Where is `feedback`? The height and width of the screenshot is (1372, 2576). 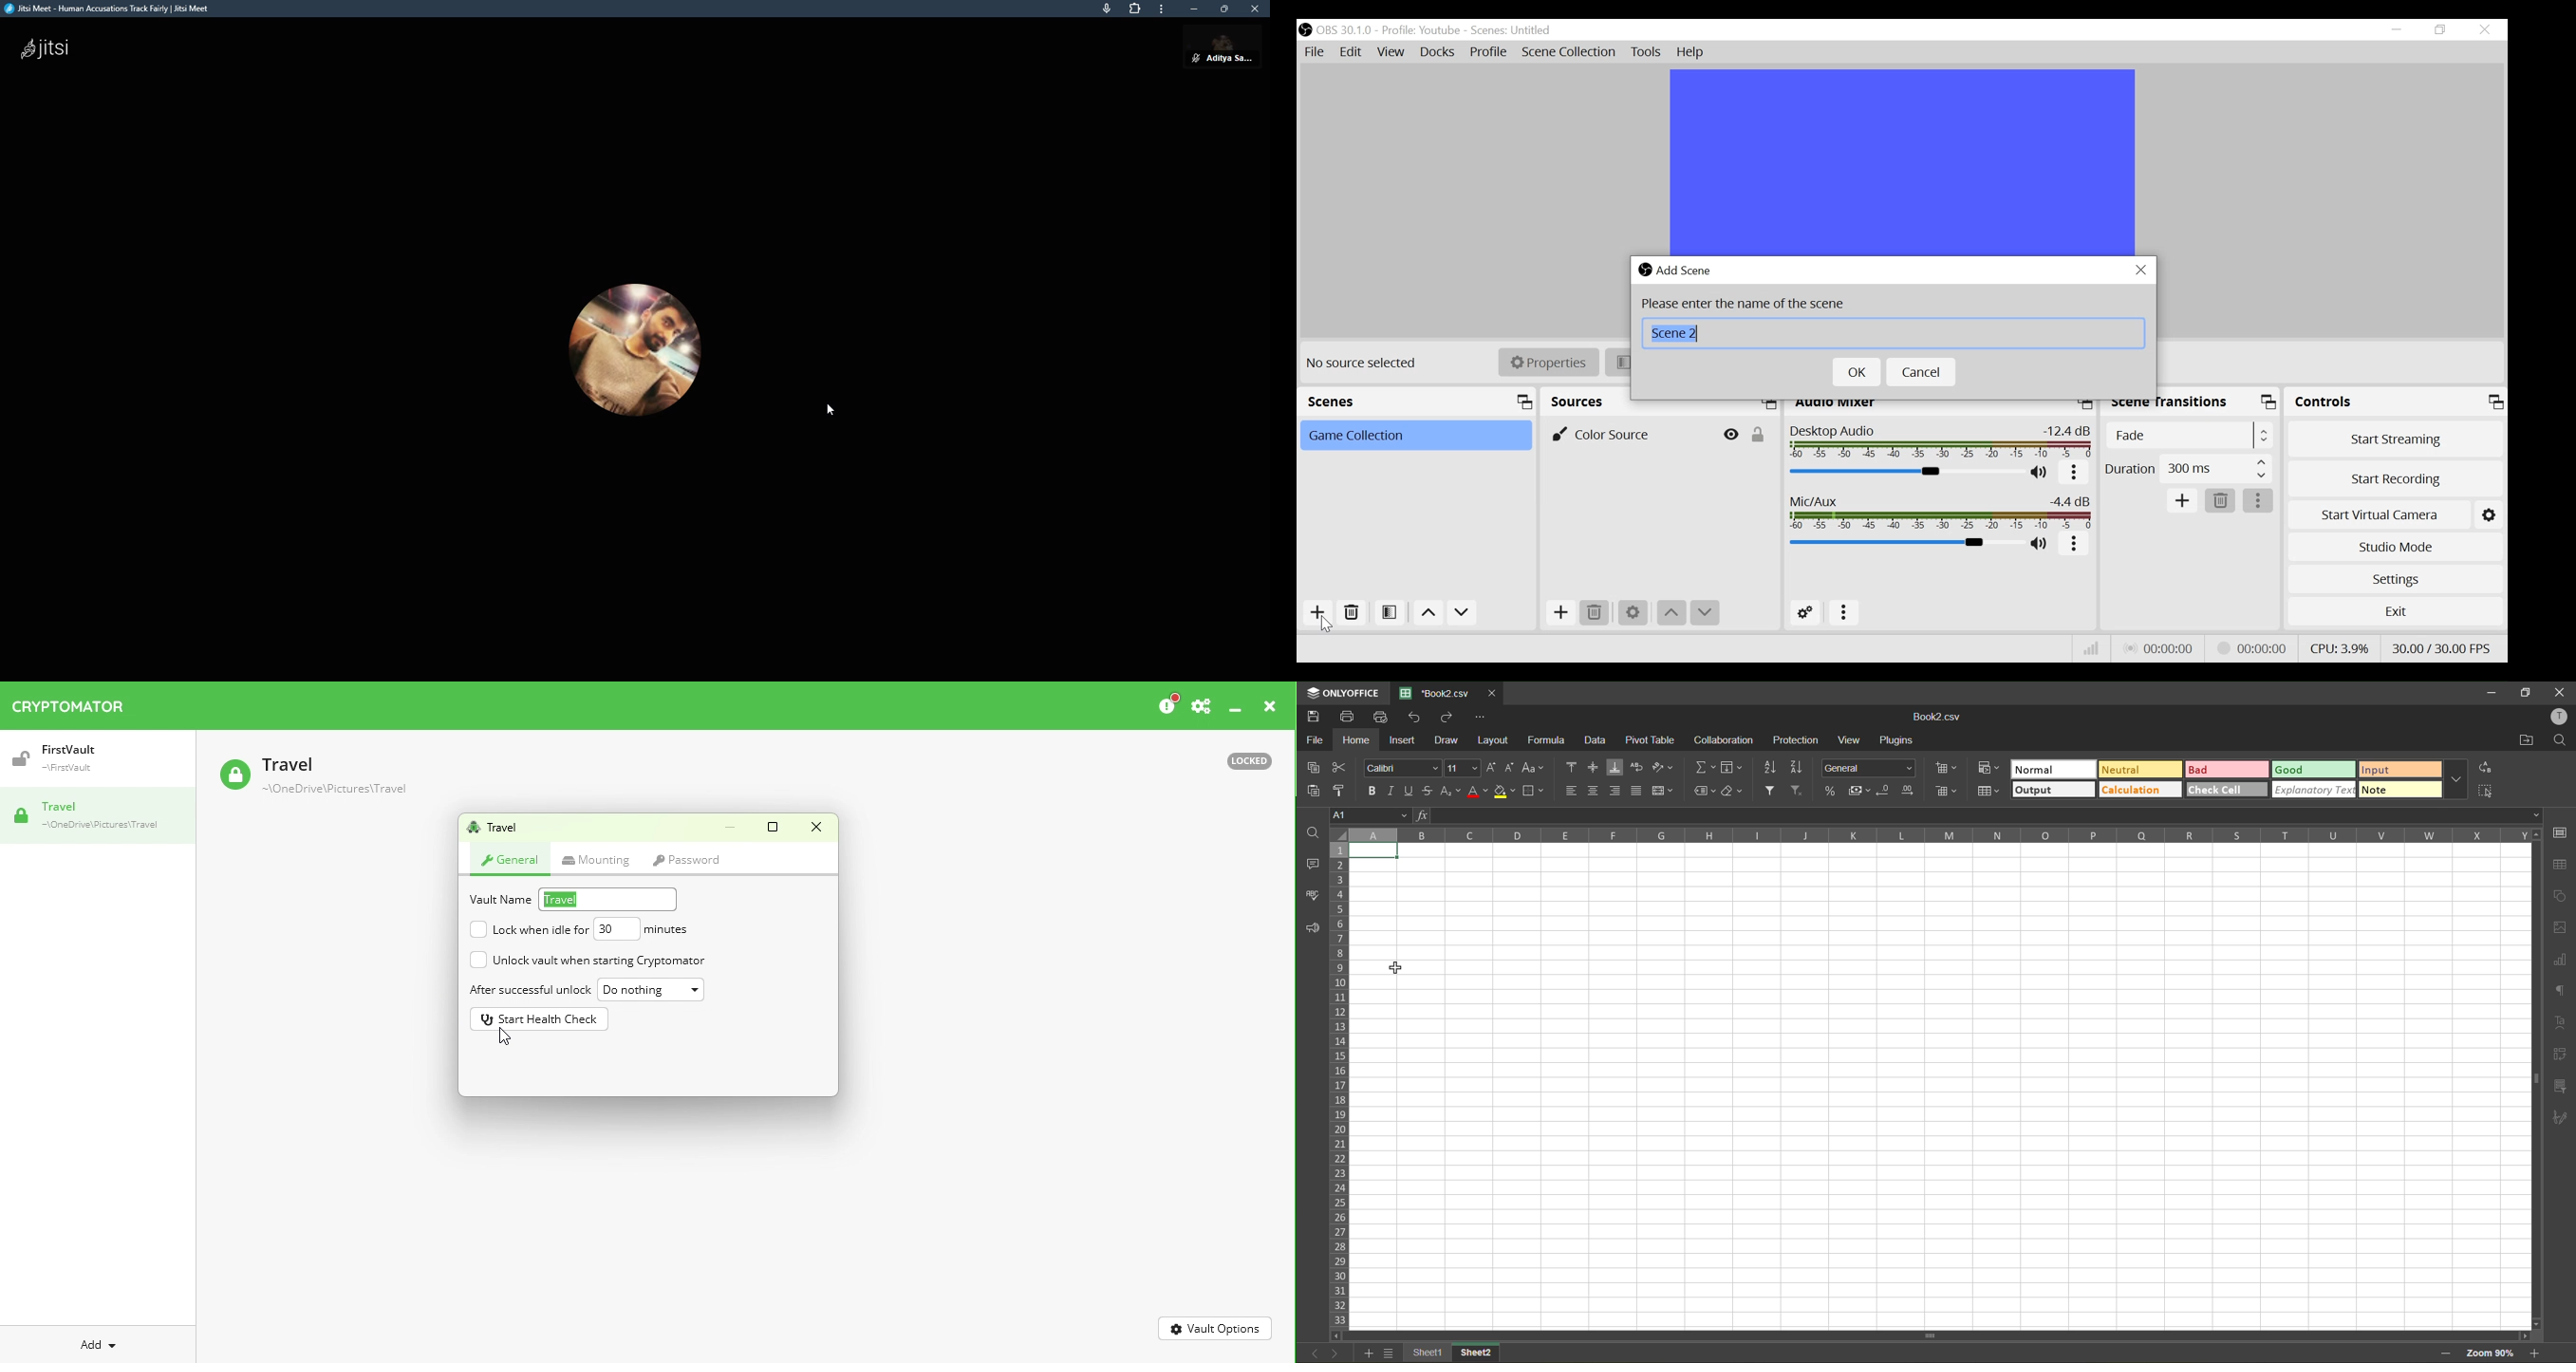 feedback is located at coordinates (1310, 930).